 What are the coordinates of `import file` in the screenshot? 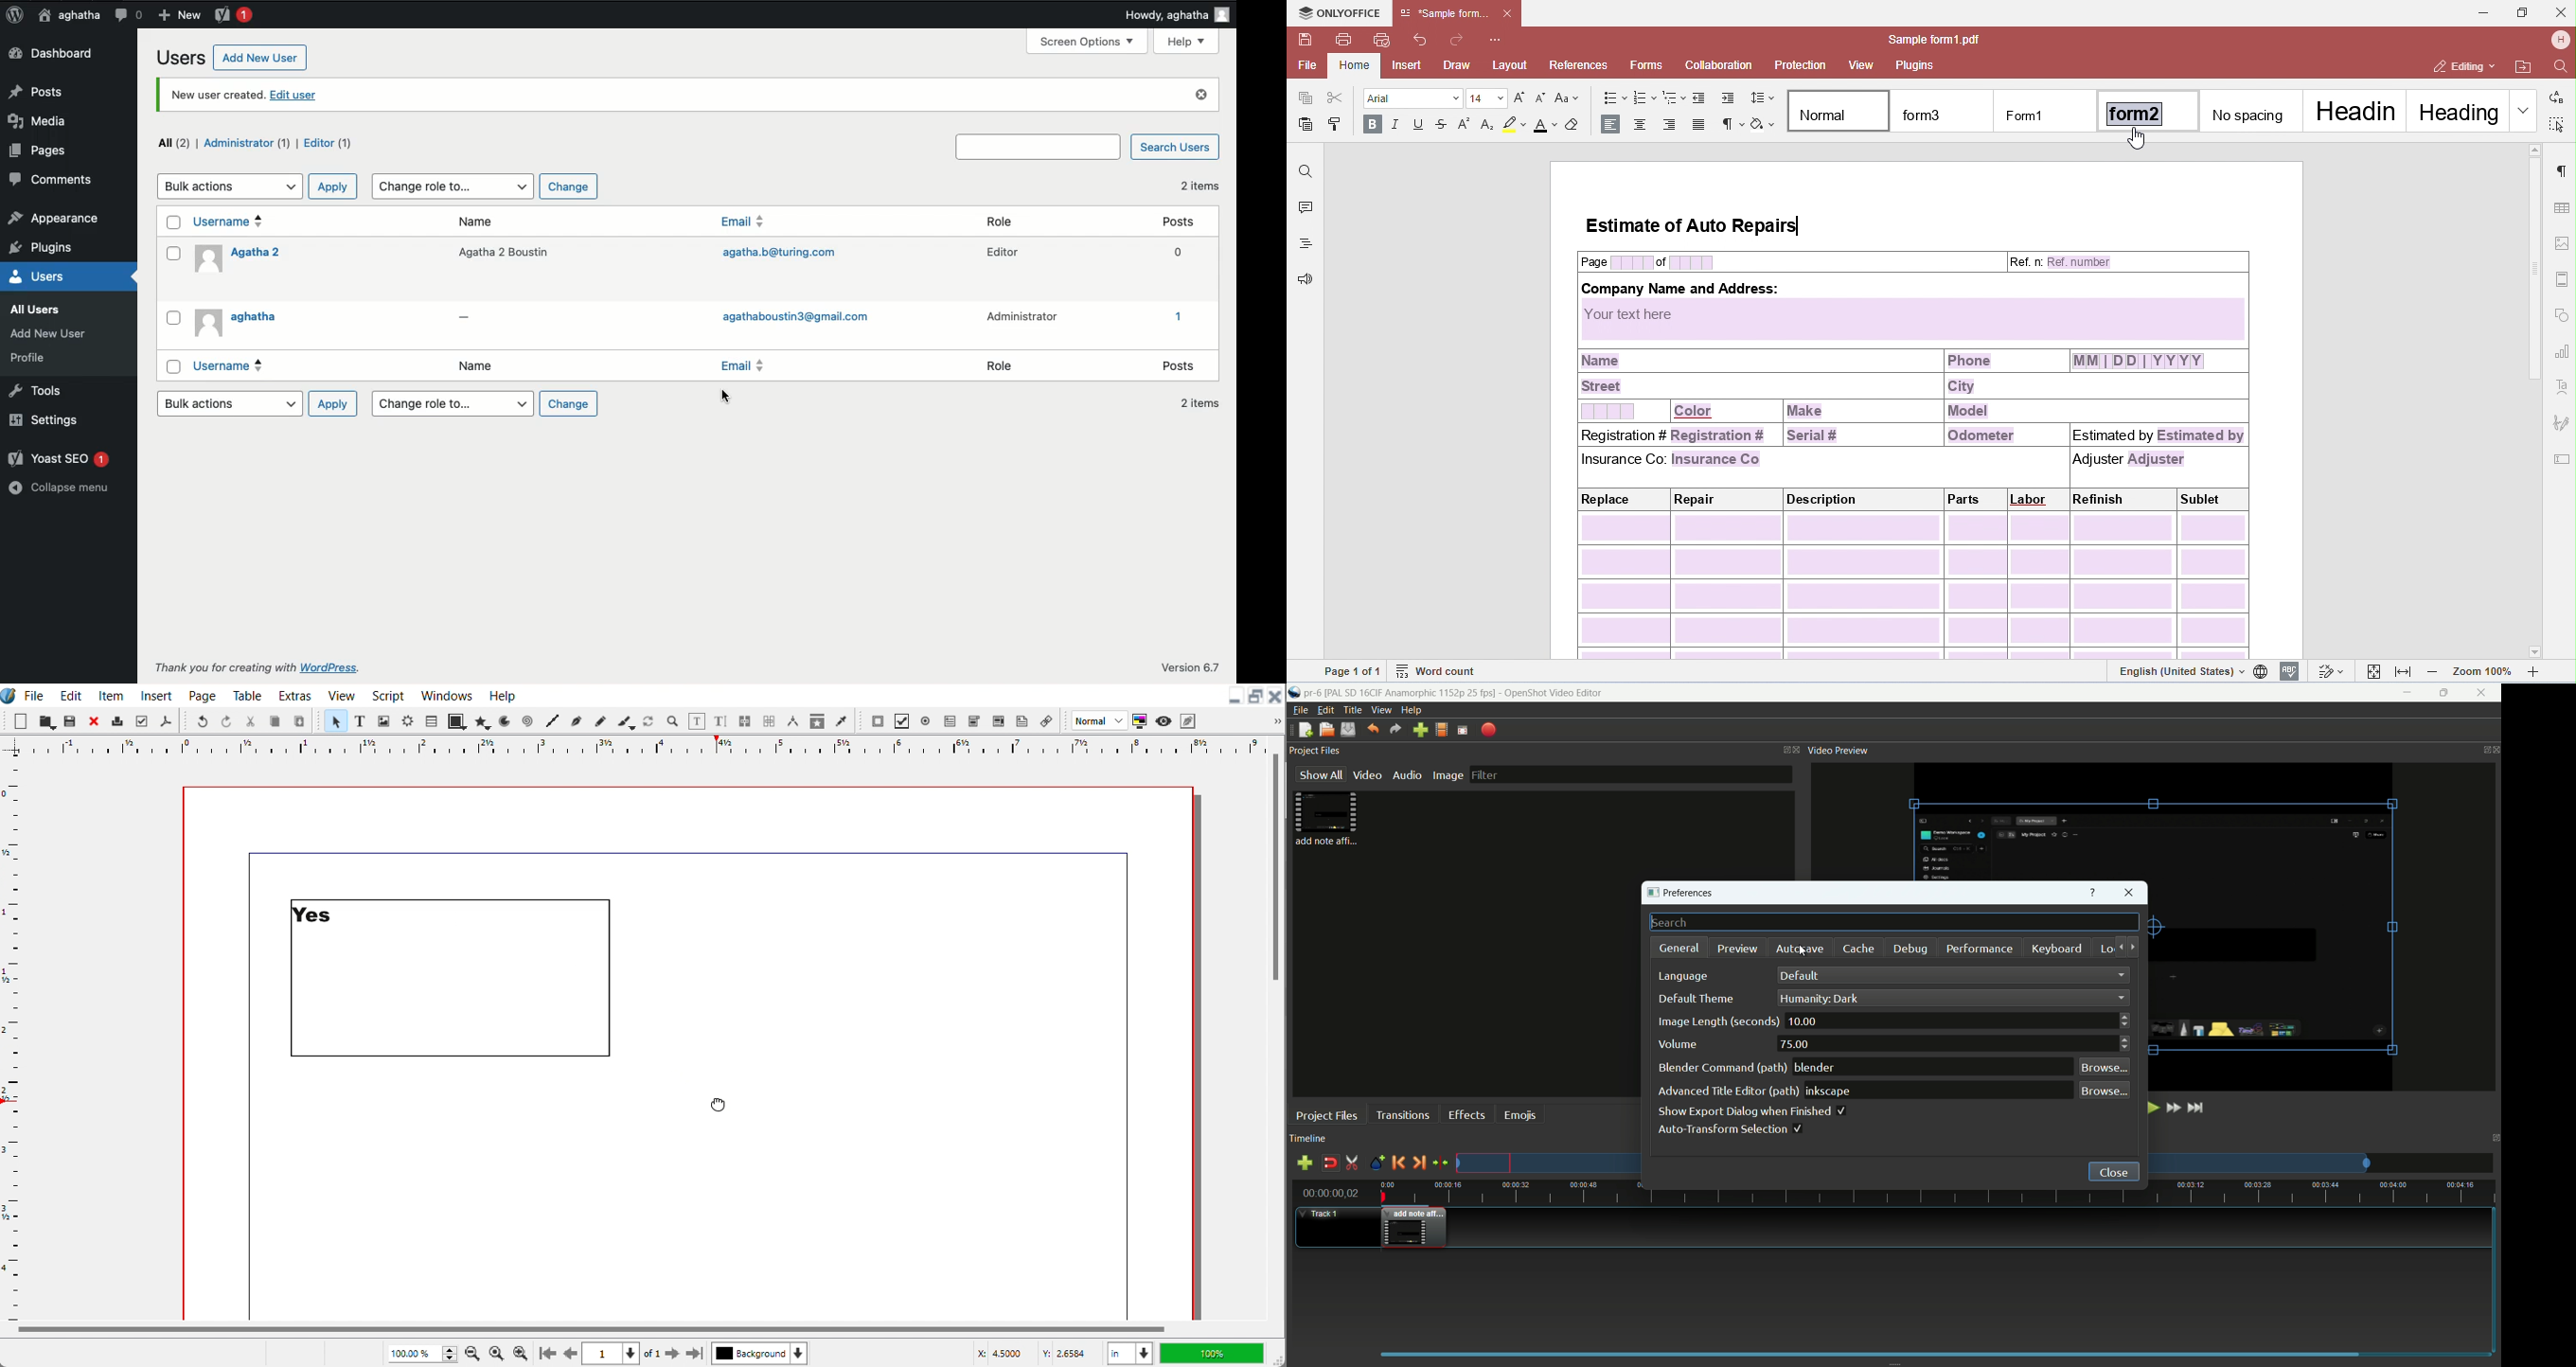 It's located at (1419, 730).